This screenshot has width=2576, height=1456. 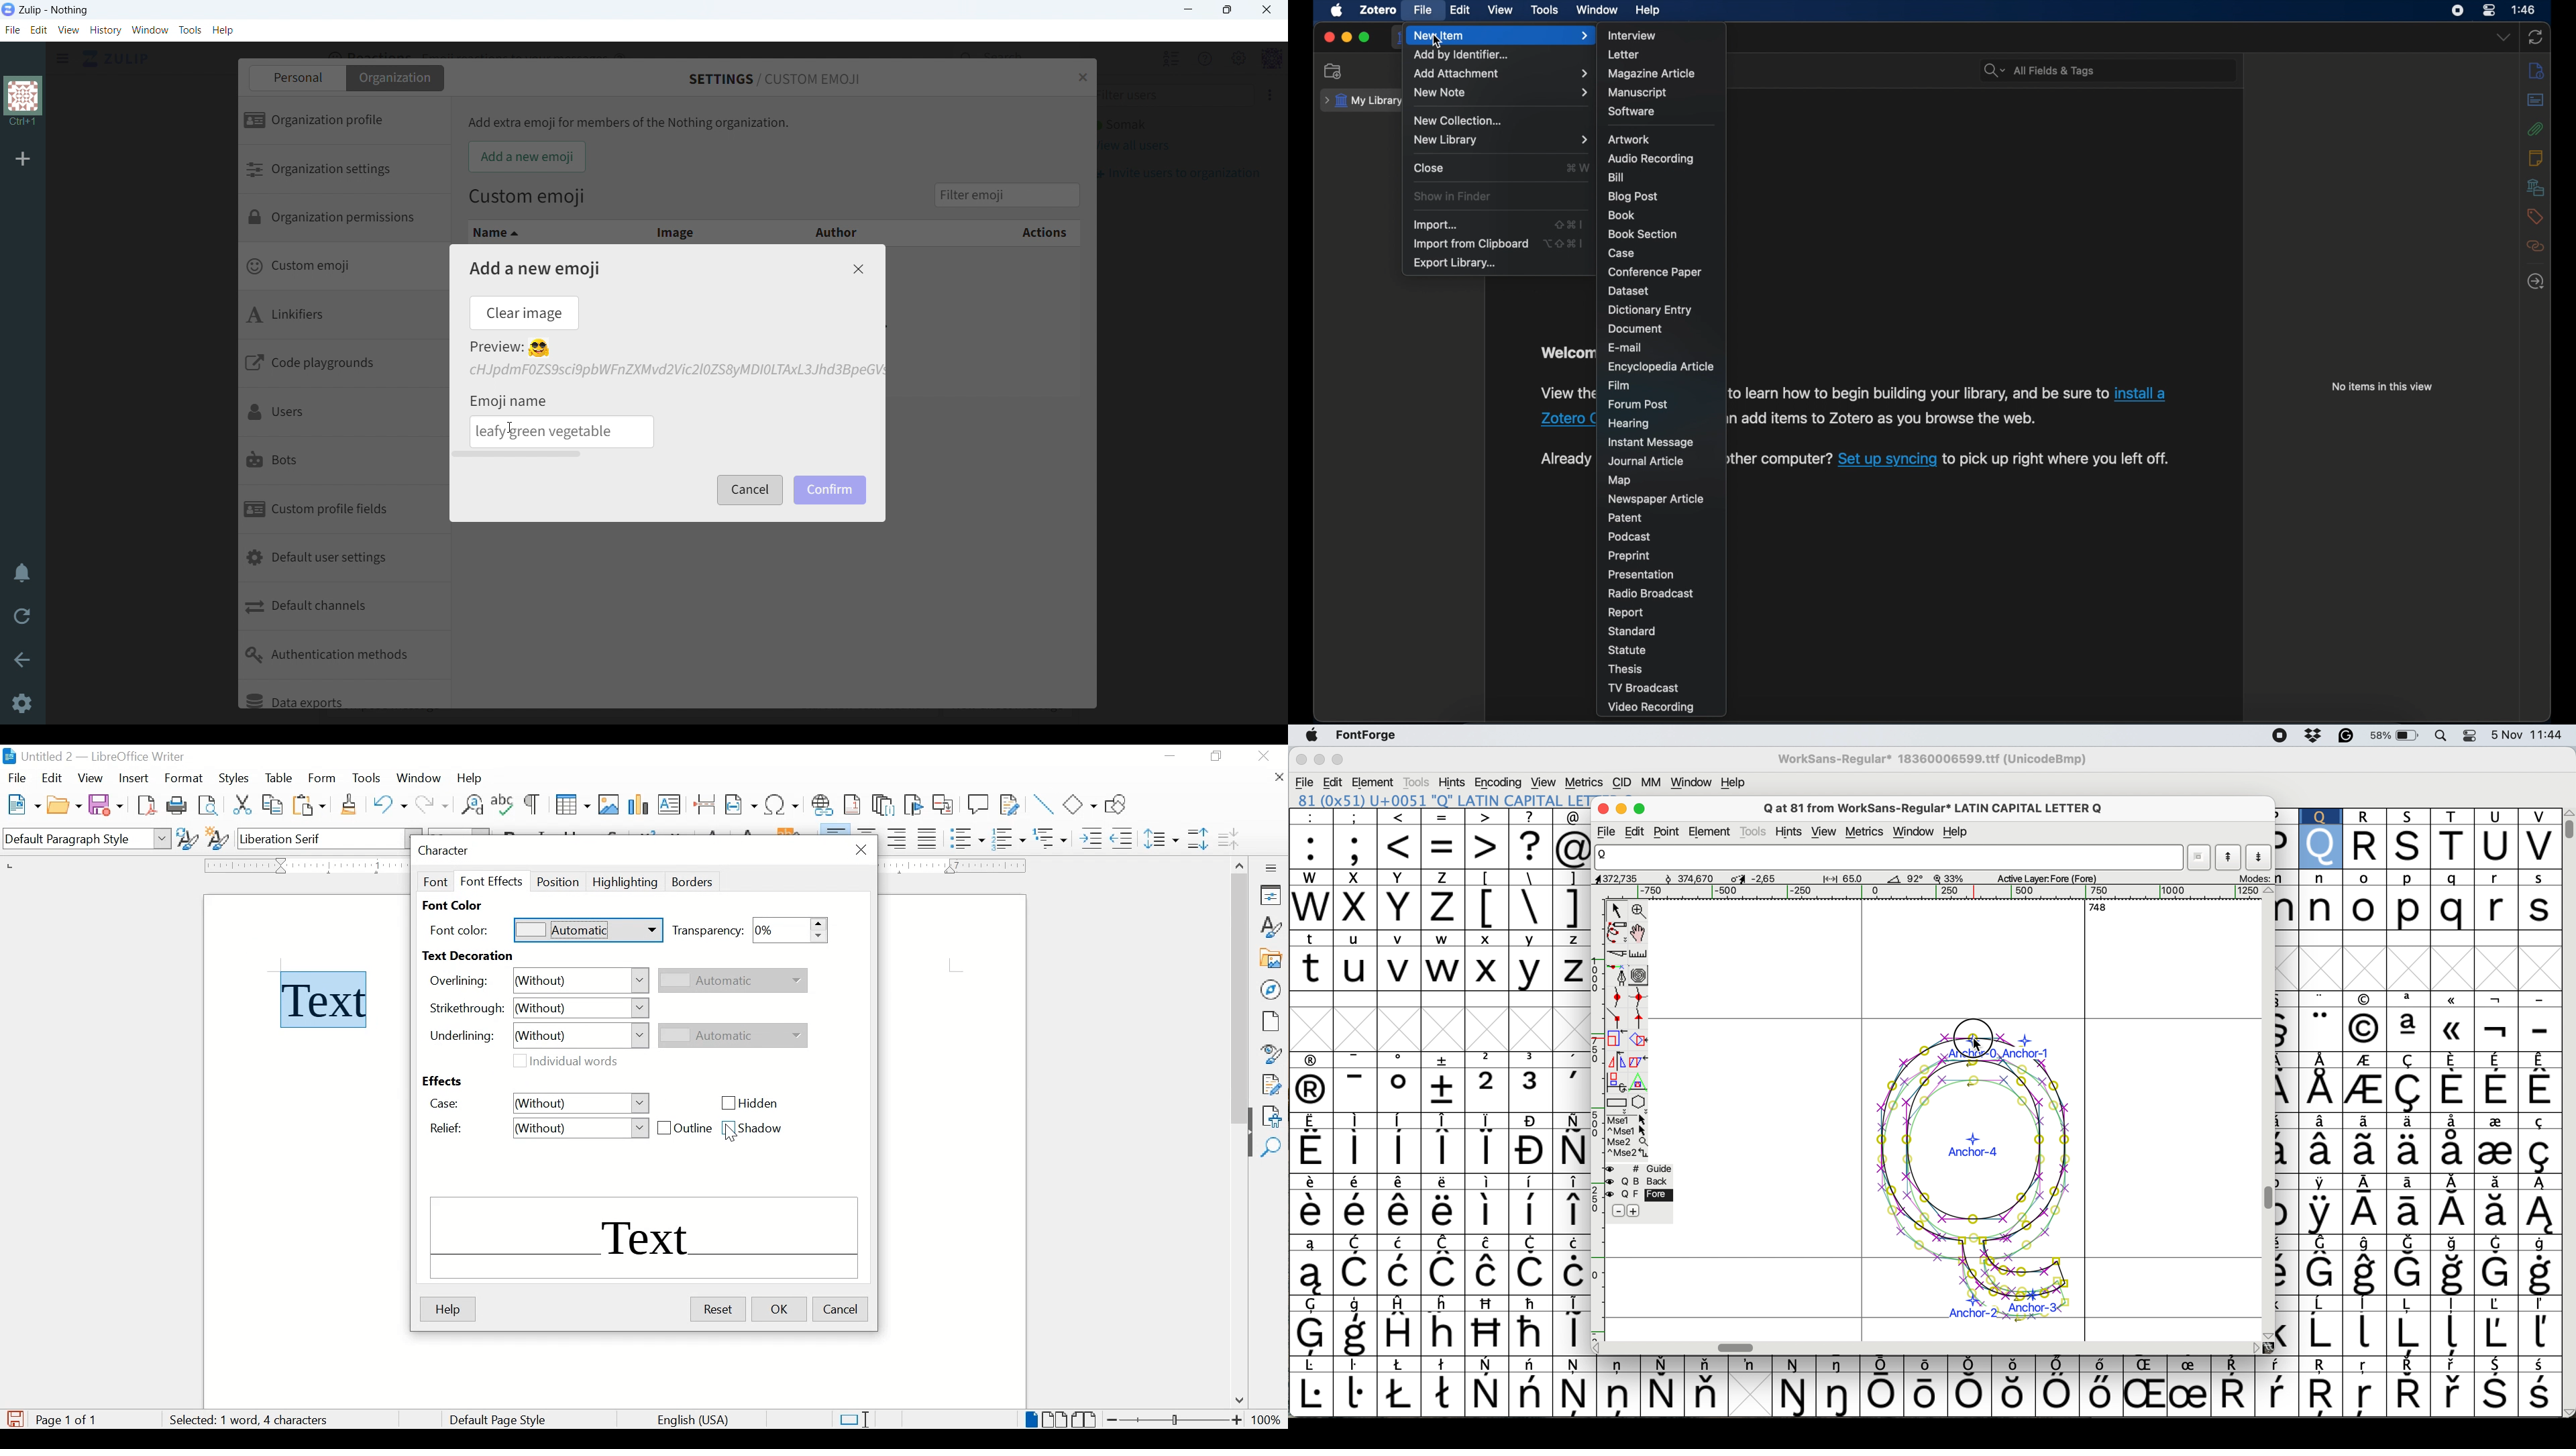 What do you see at coordinates (1501, 36) in the screenshot?
I see `new item` at bounding box center [1501, 36].